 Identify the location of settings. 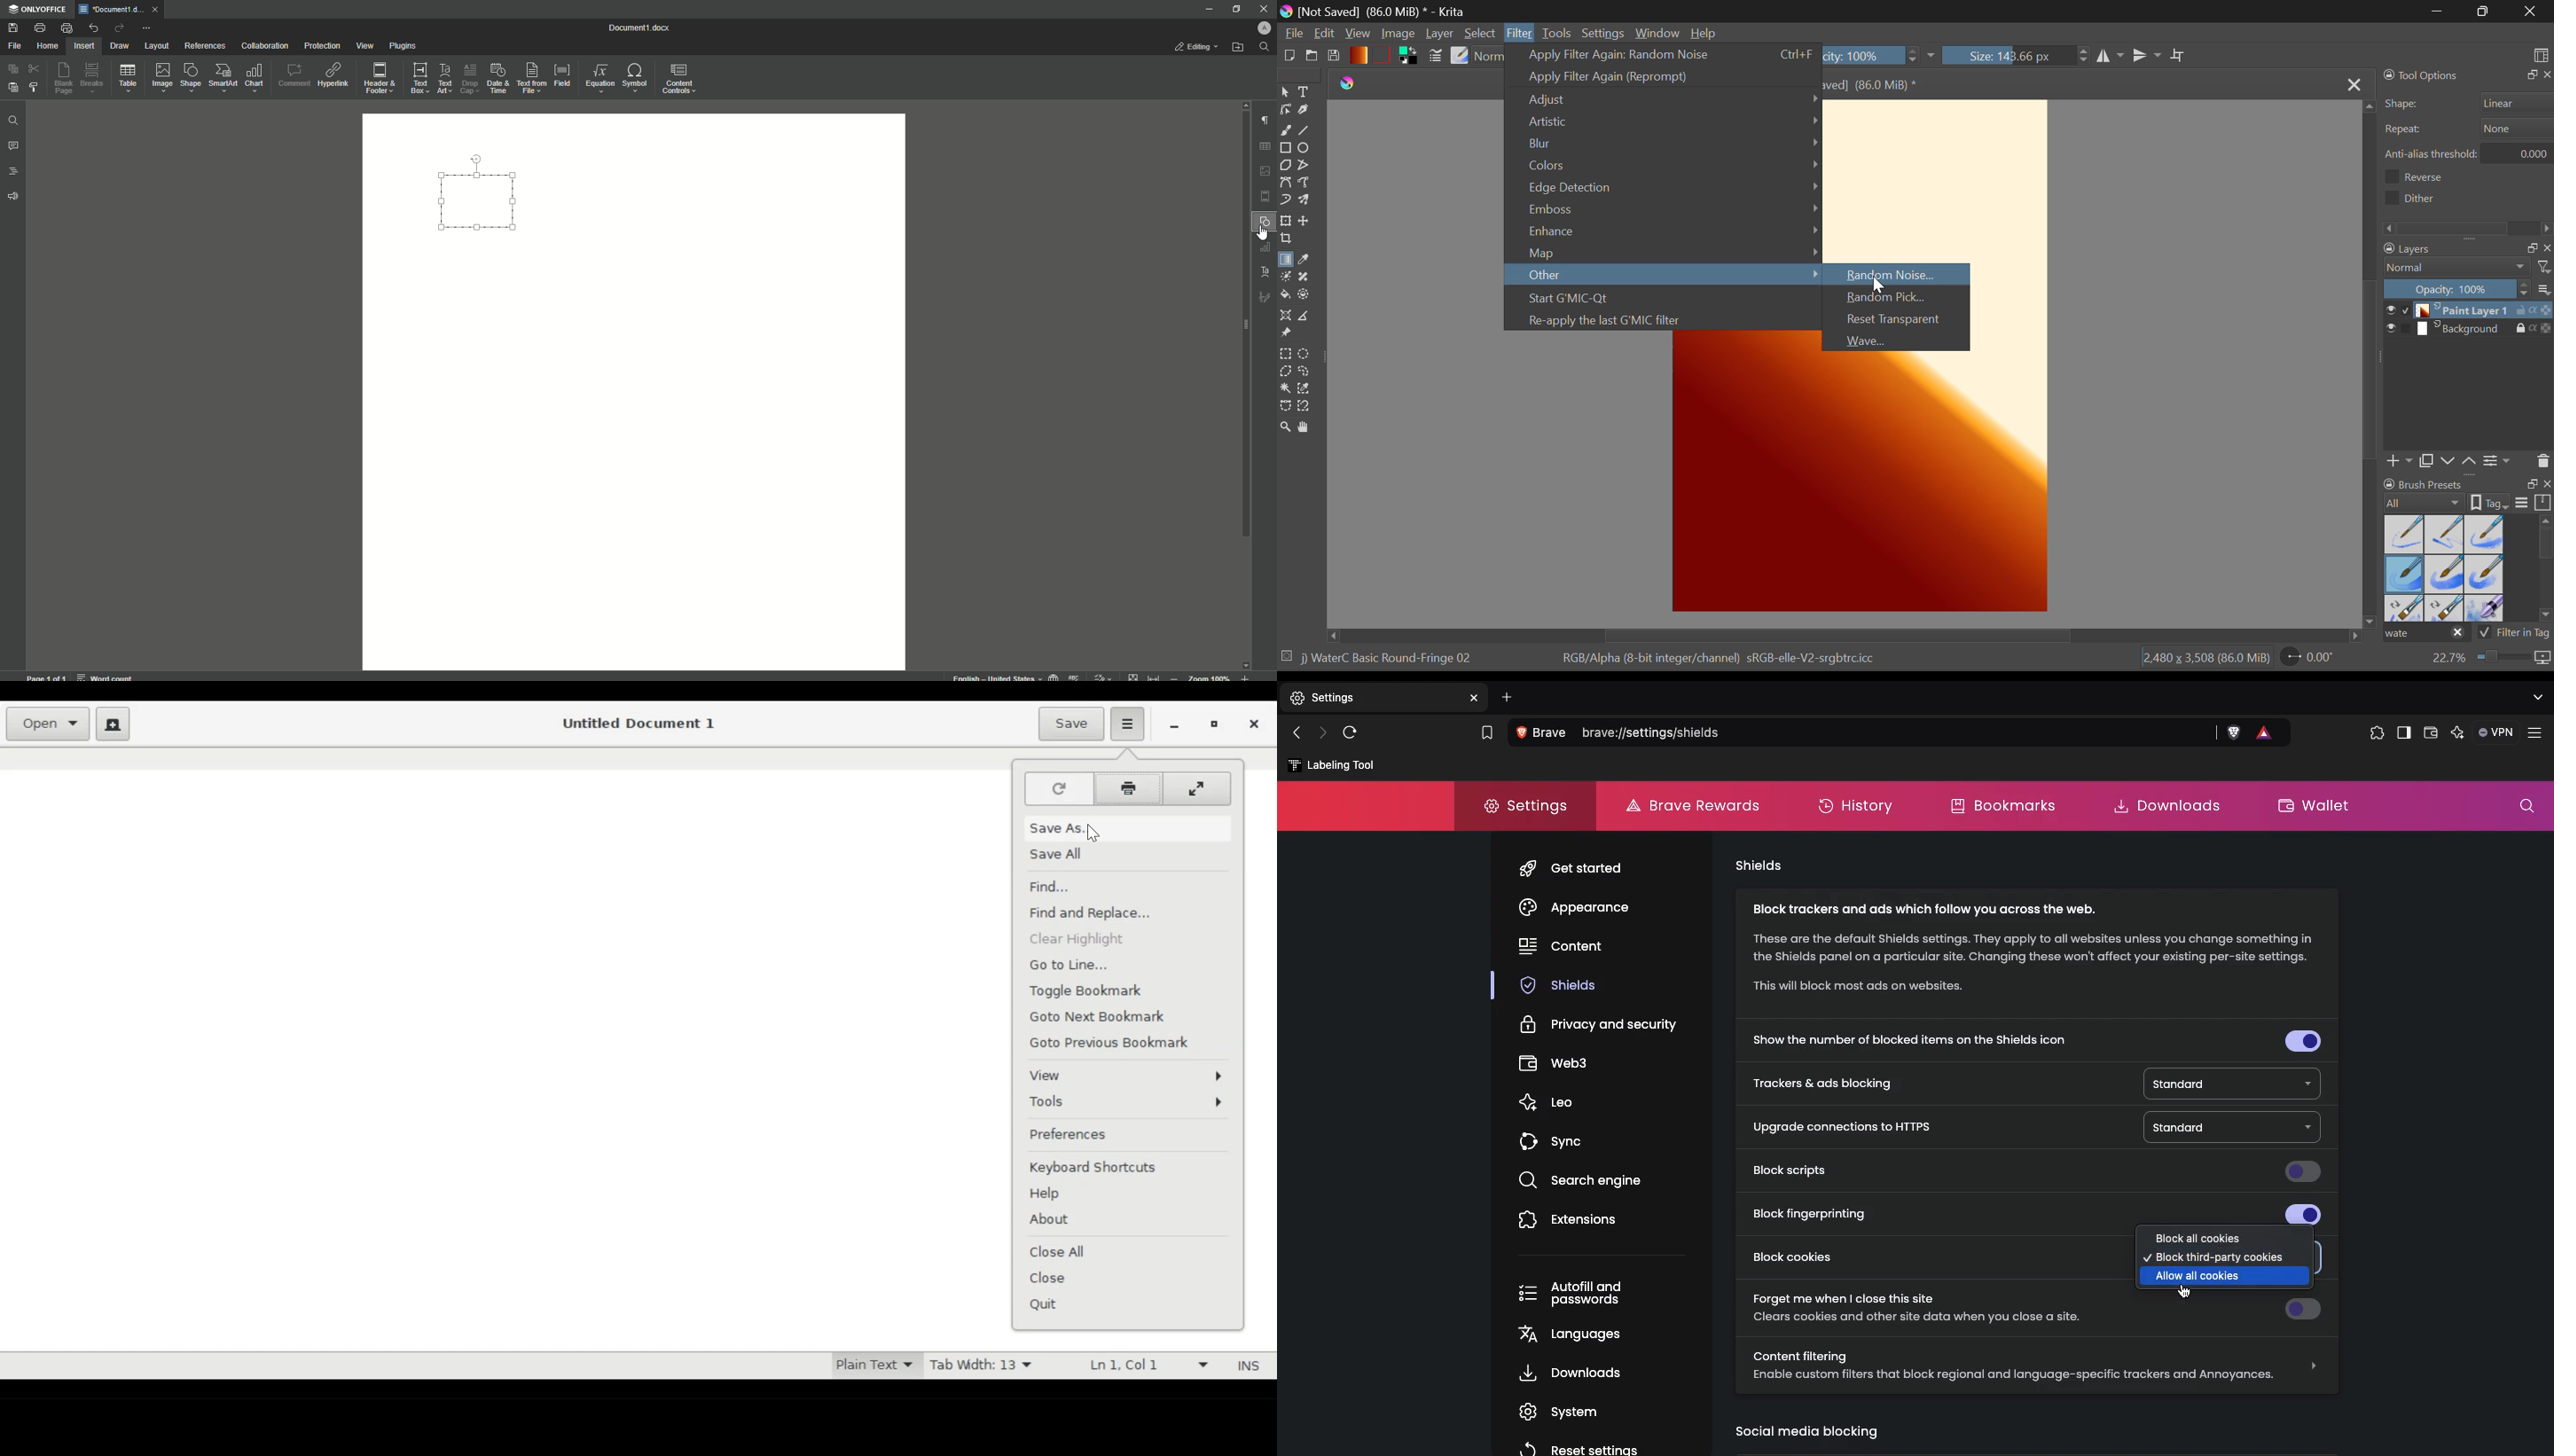
(2499, 460).